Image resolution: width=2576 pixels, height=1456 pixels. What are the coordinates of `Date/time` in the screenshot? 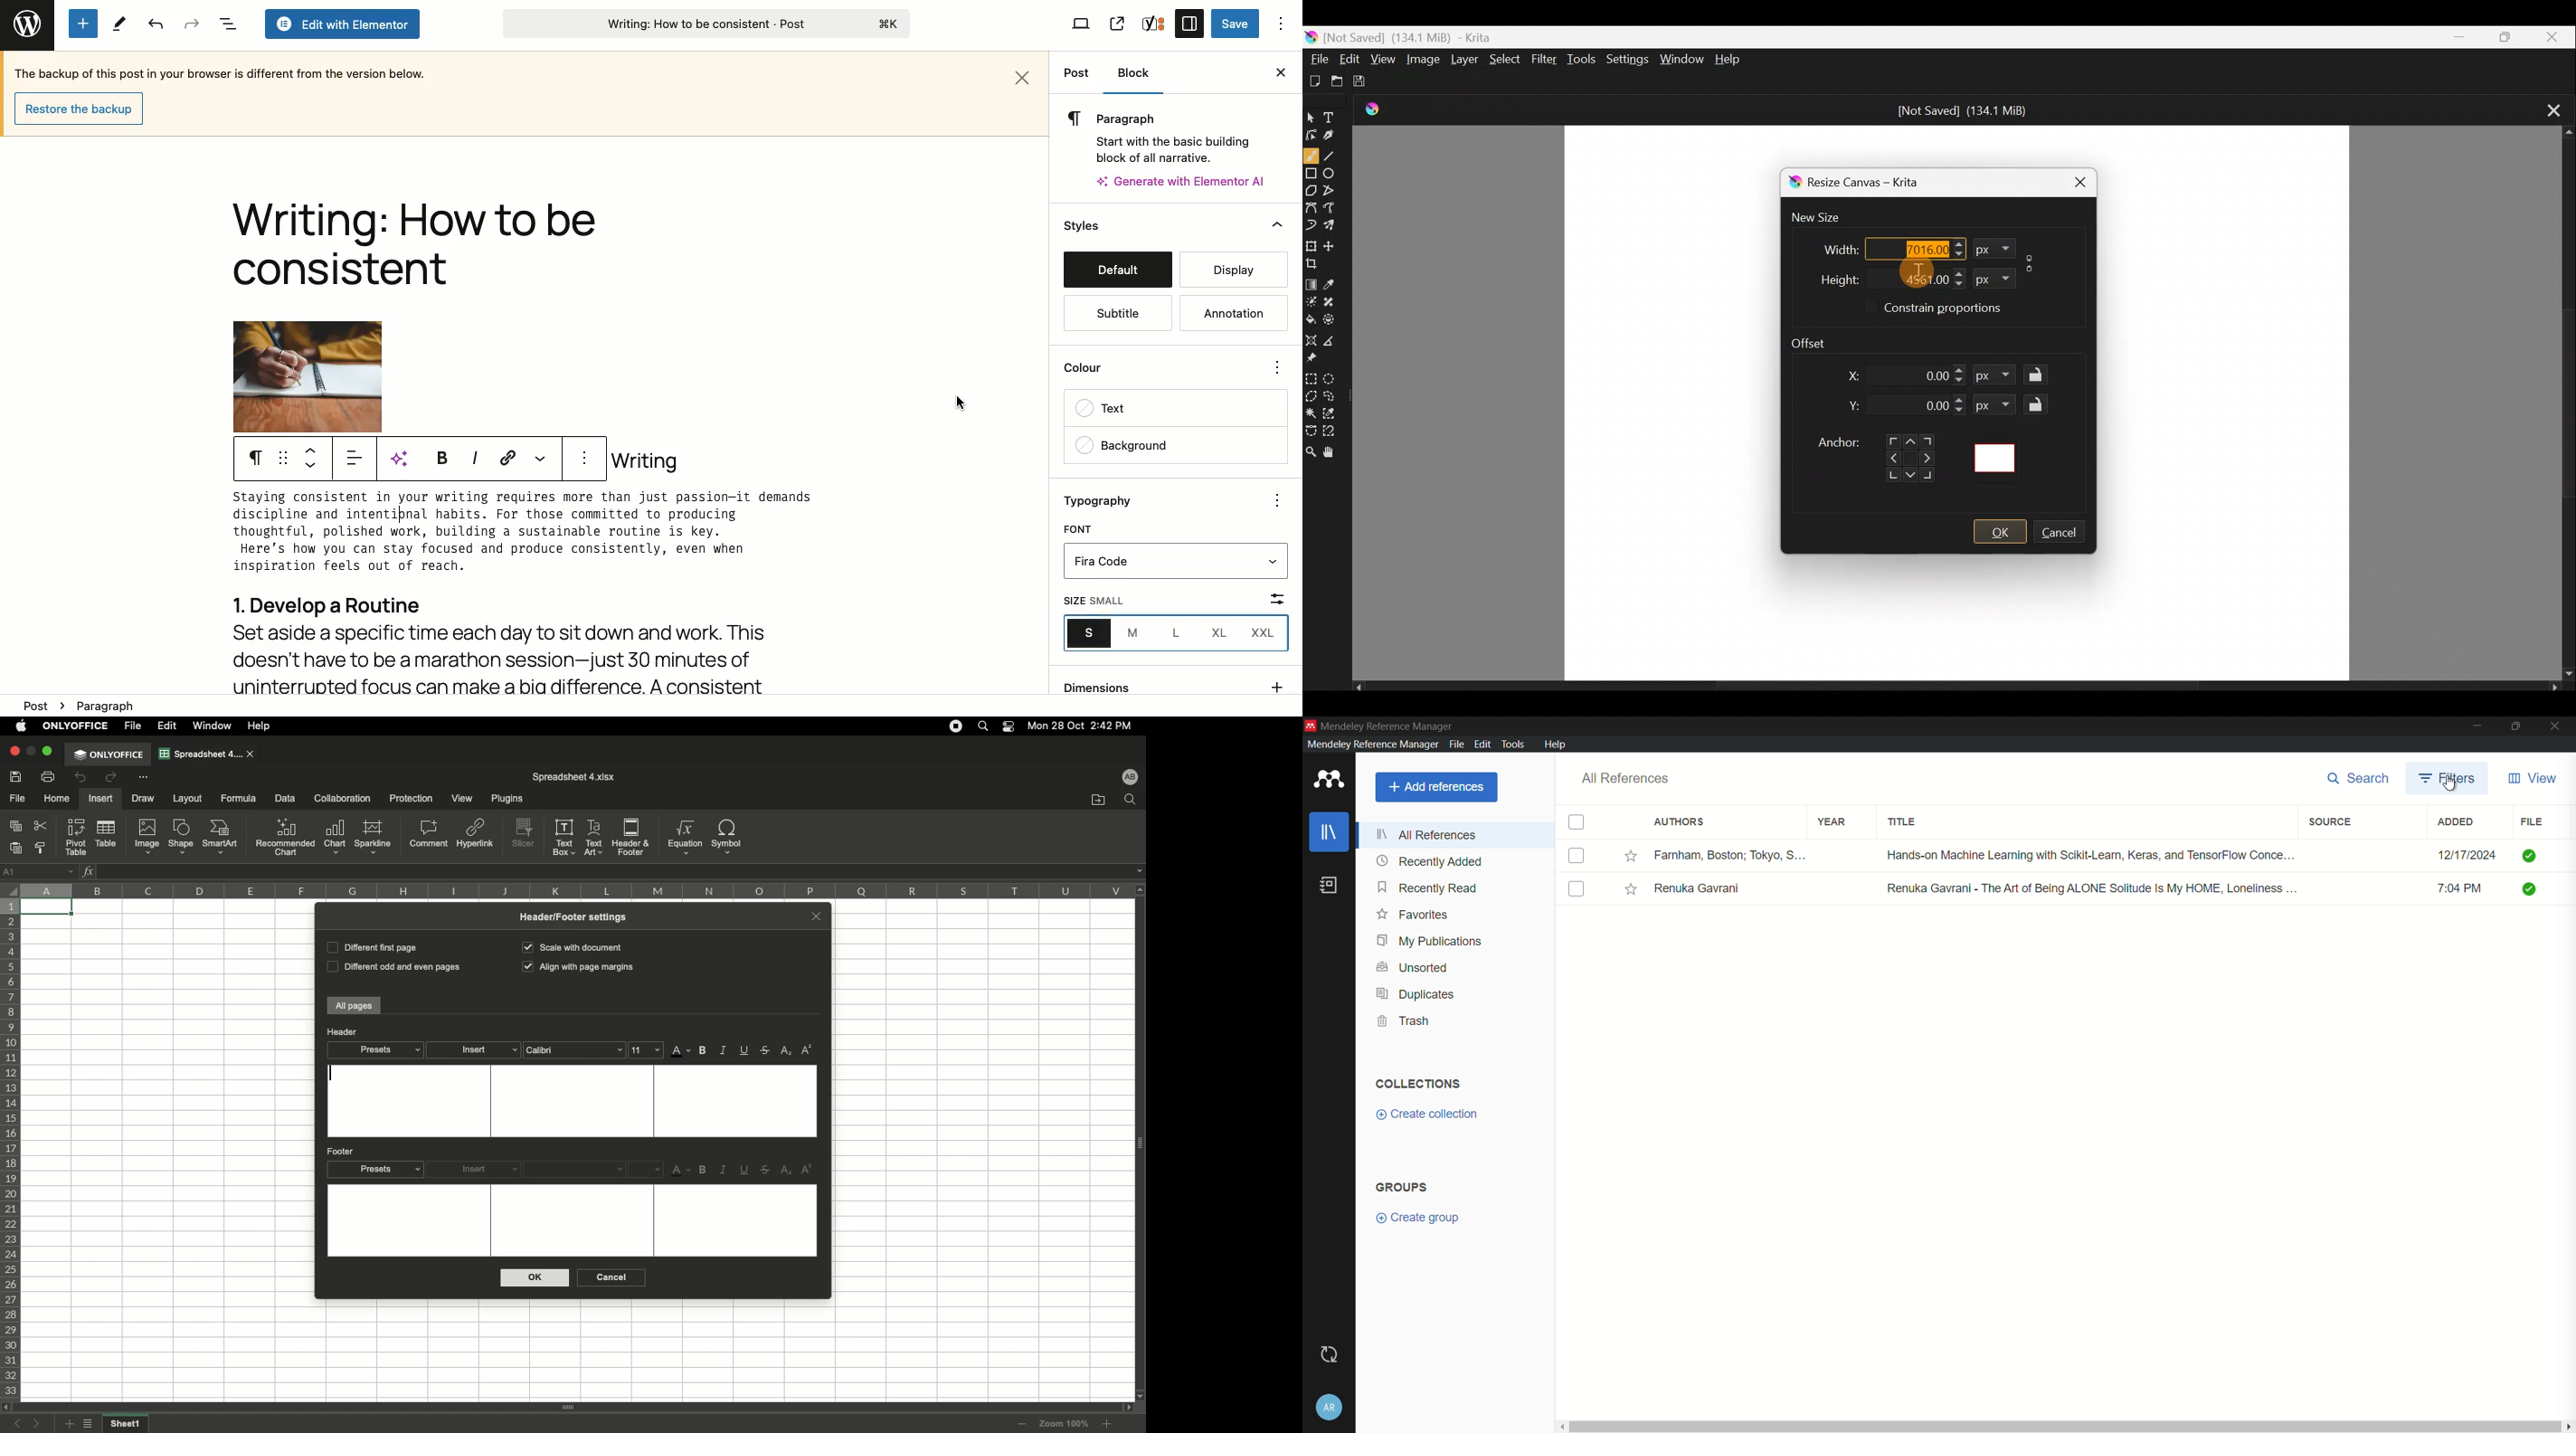 It's located at (1086, 725).